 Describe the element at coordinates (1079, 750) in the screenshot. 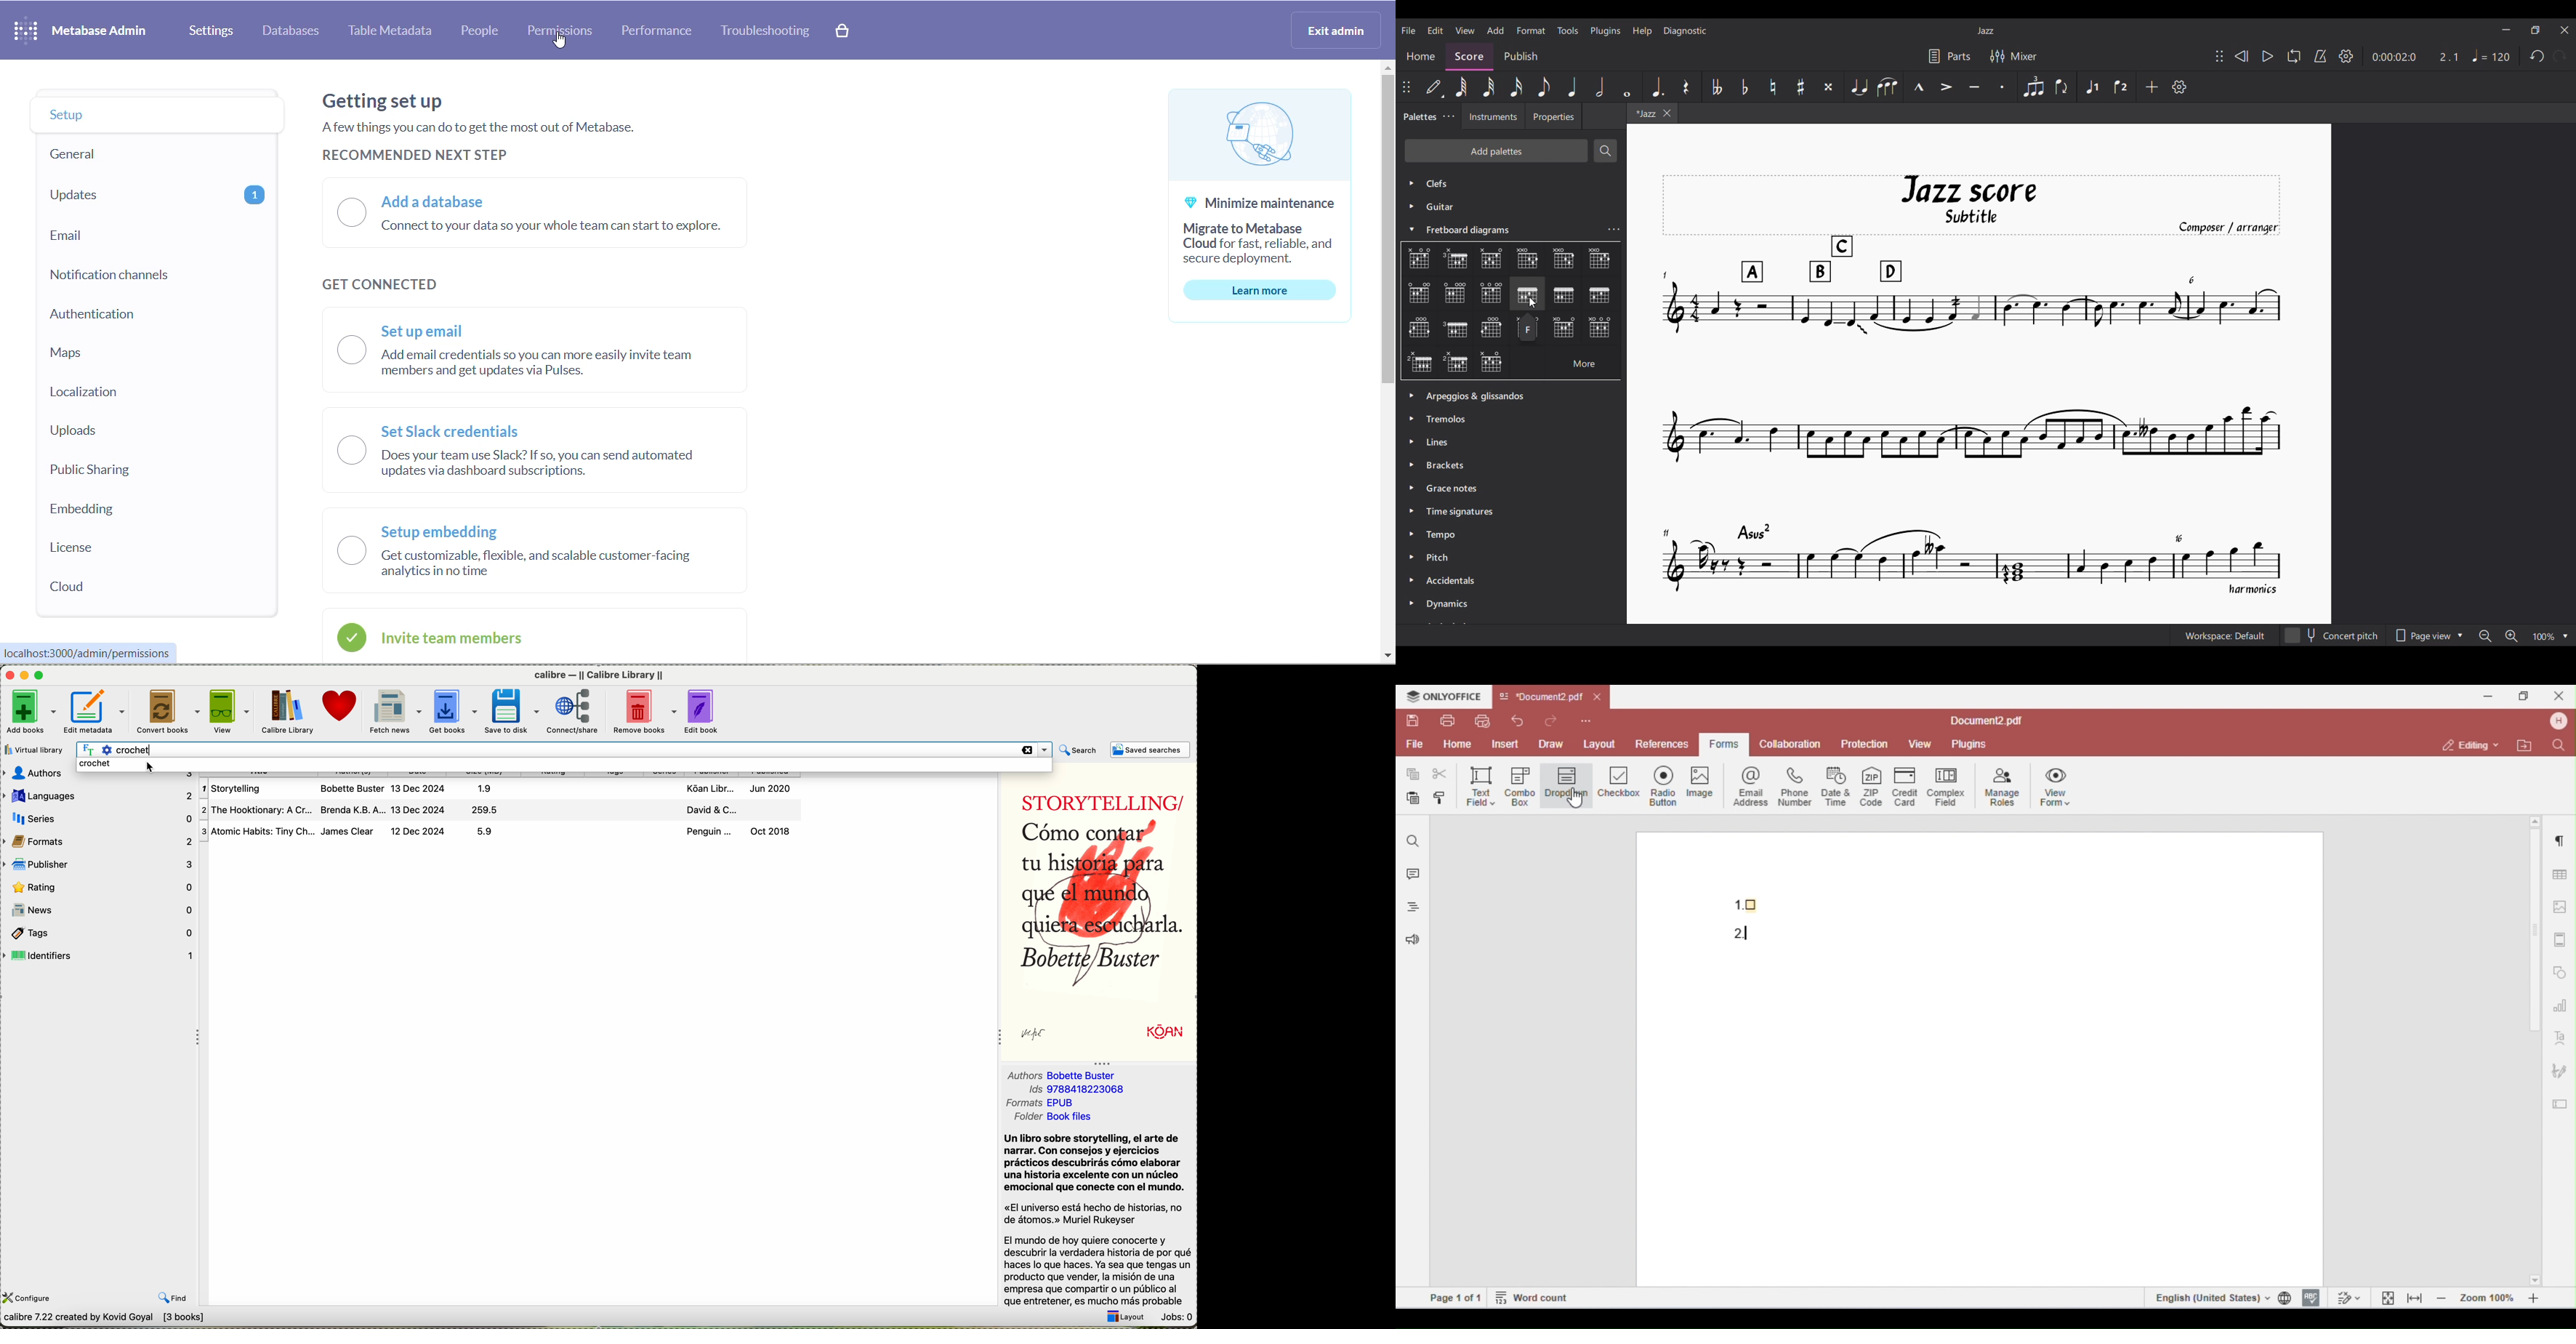

I see `search` at that location.